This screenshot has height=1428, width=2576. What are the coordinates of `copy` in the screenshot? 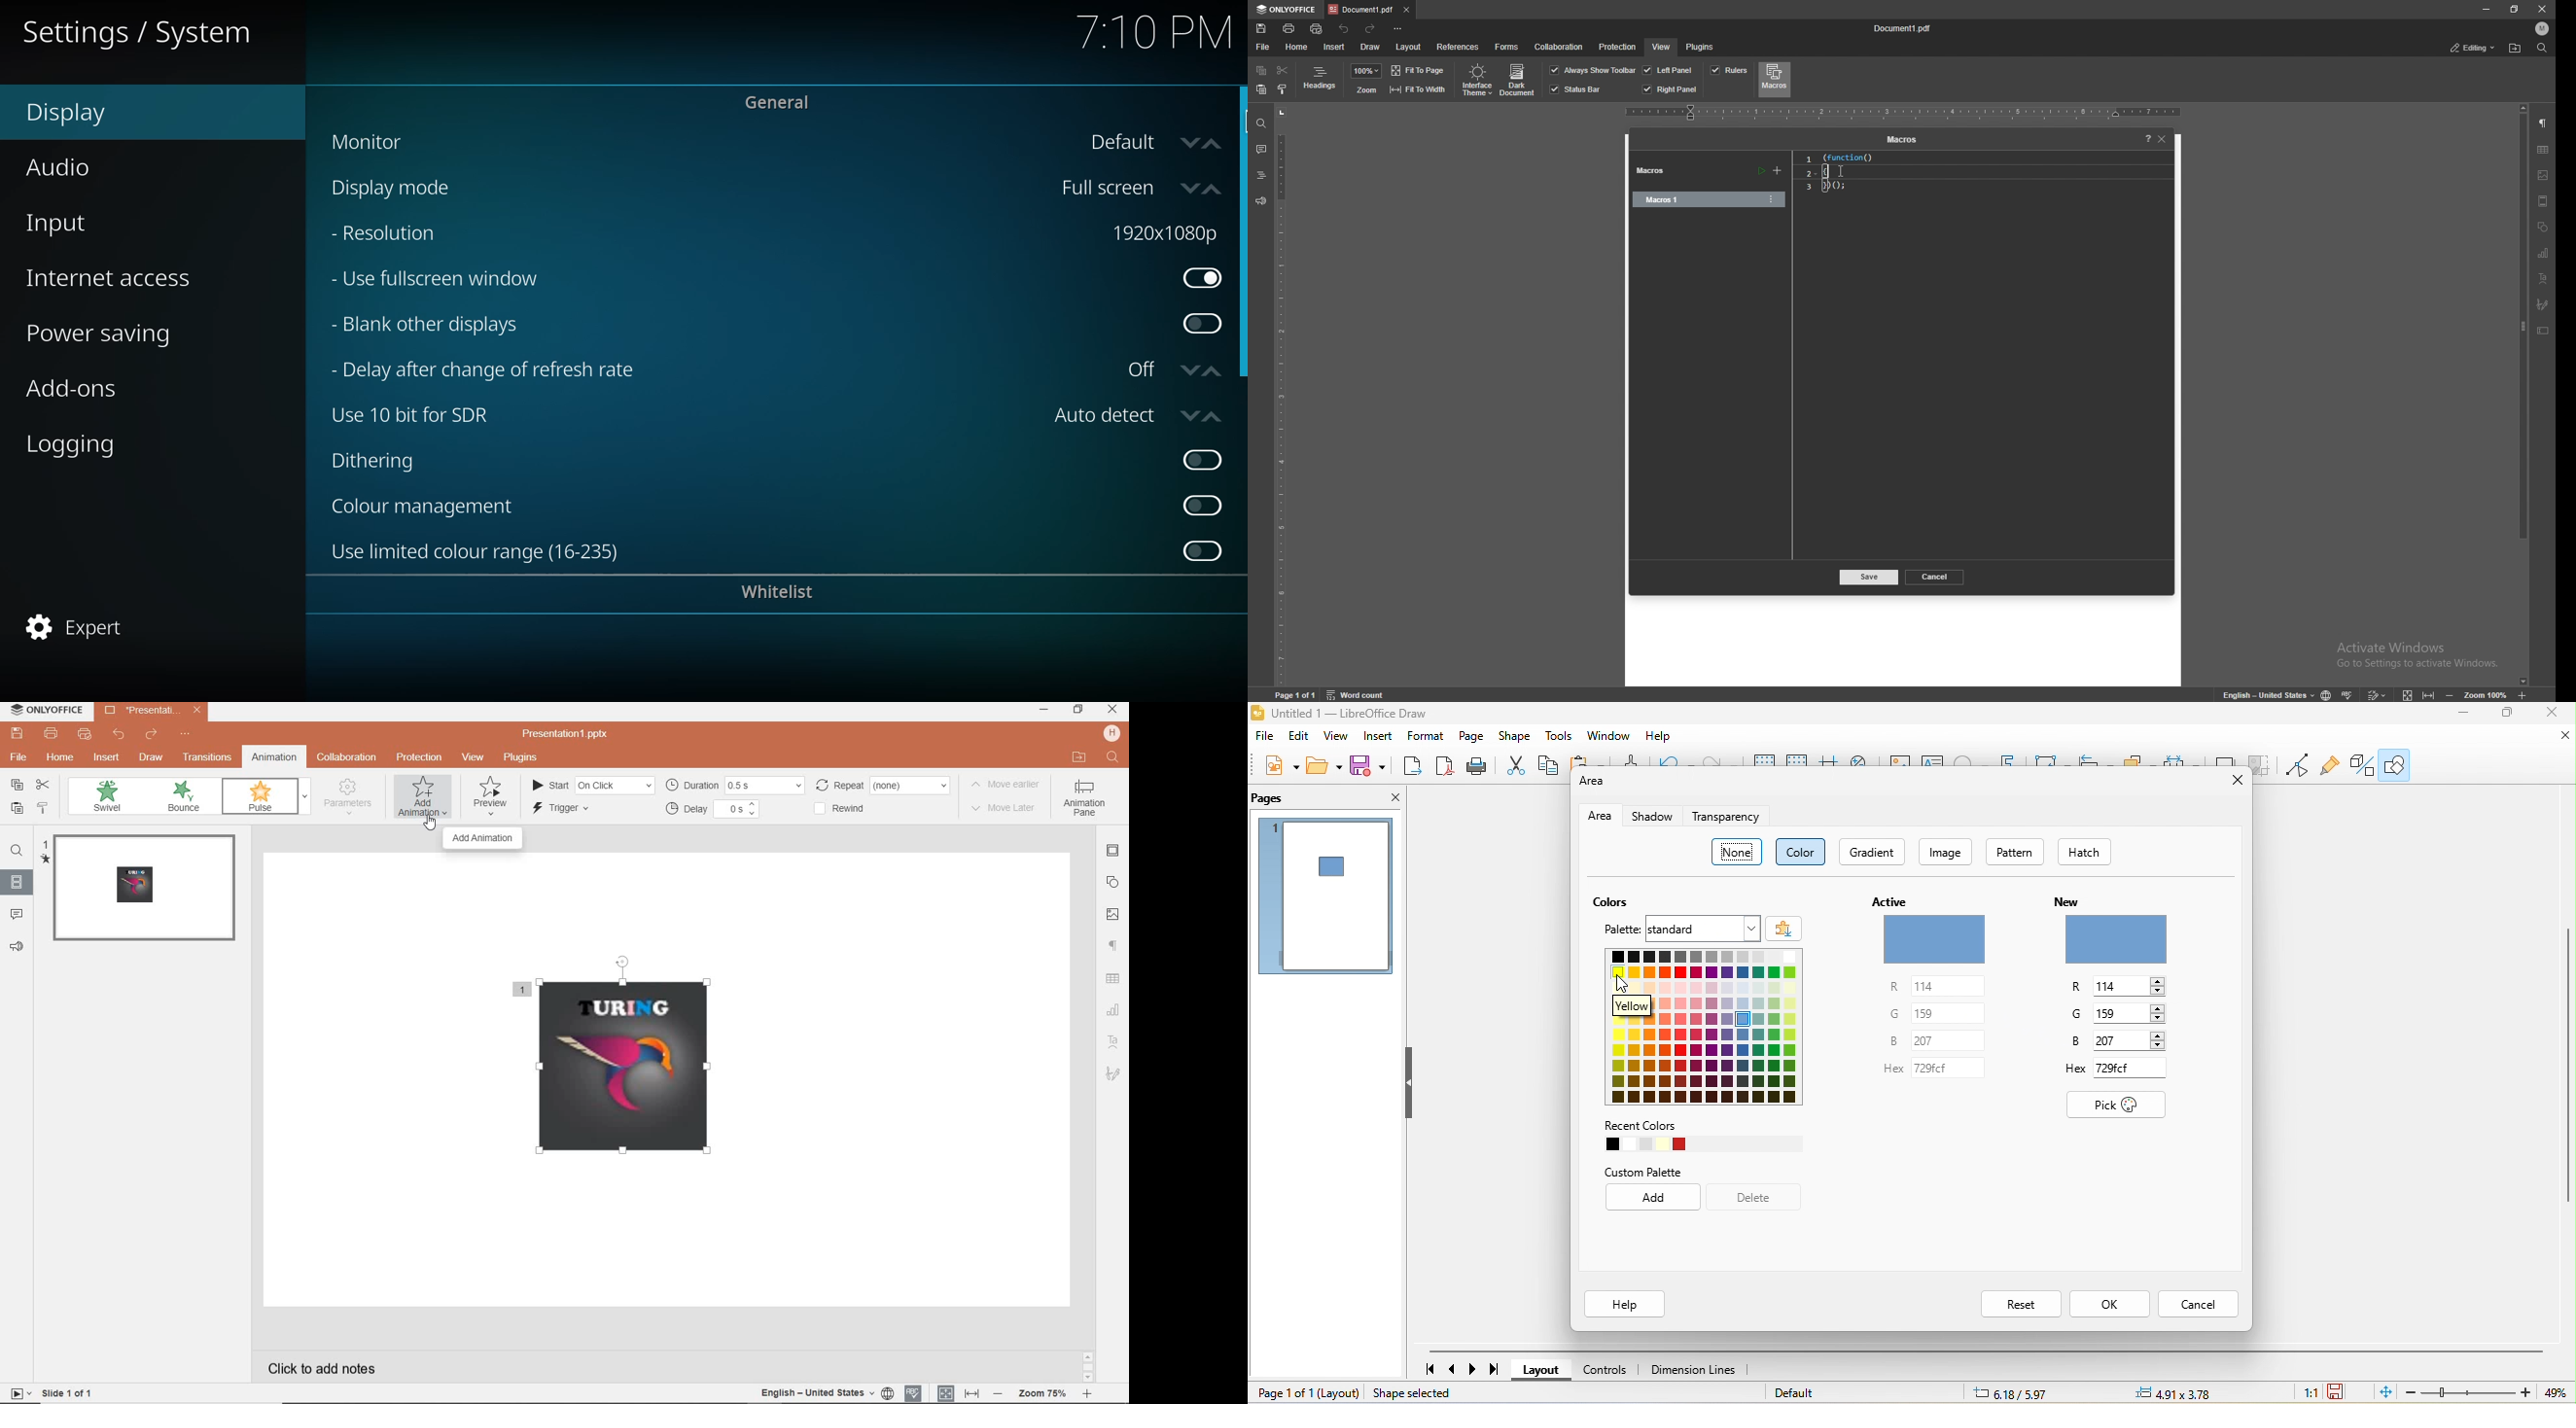 It's located at (1552, 767).